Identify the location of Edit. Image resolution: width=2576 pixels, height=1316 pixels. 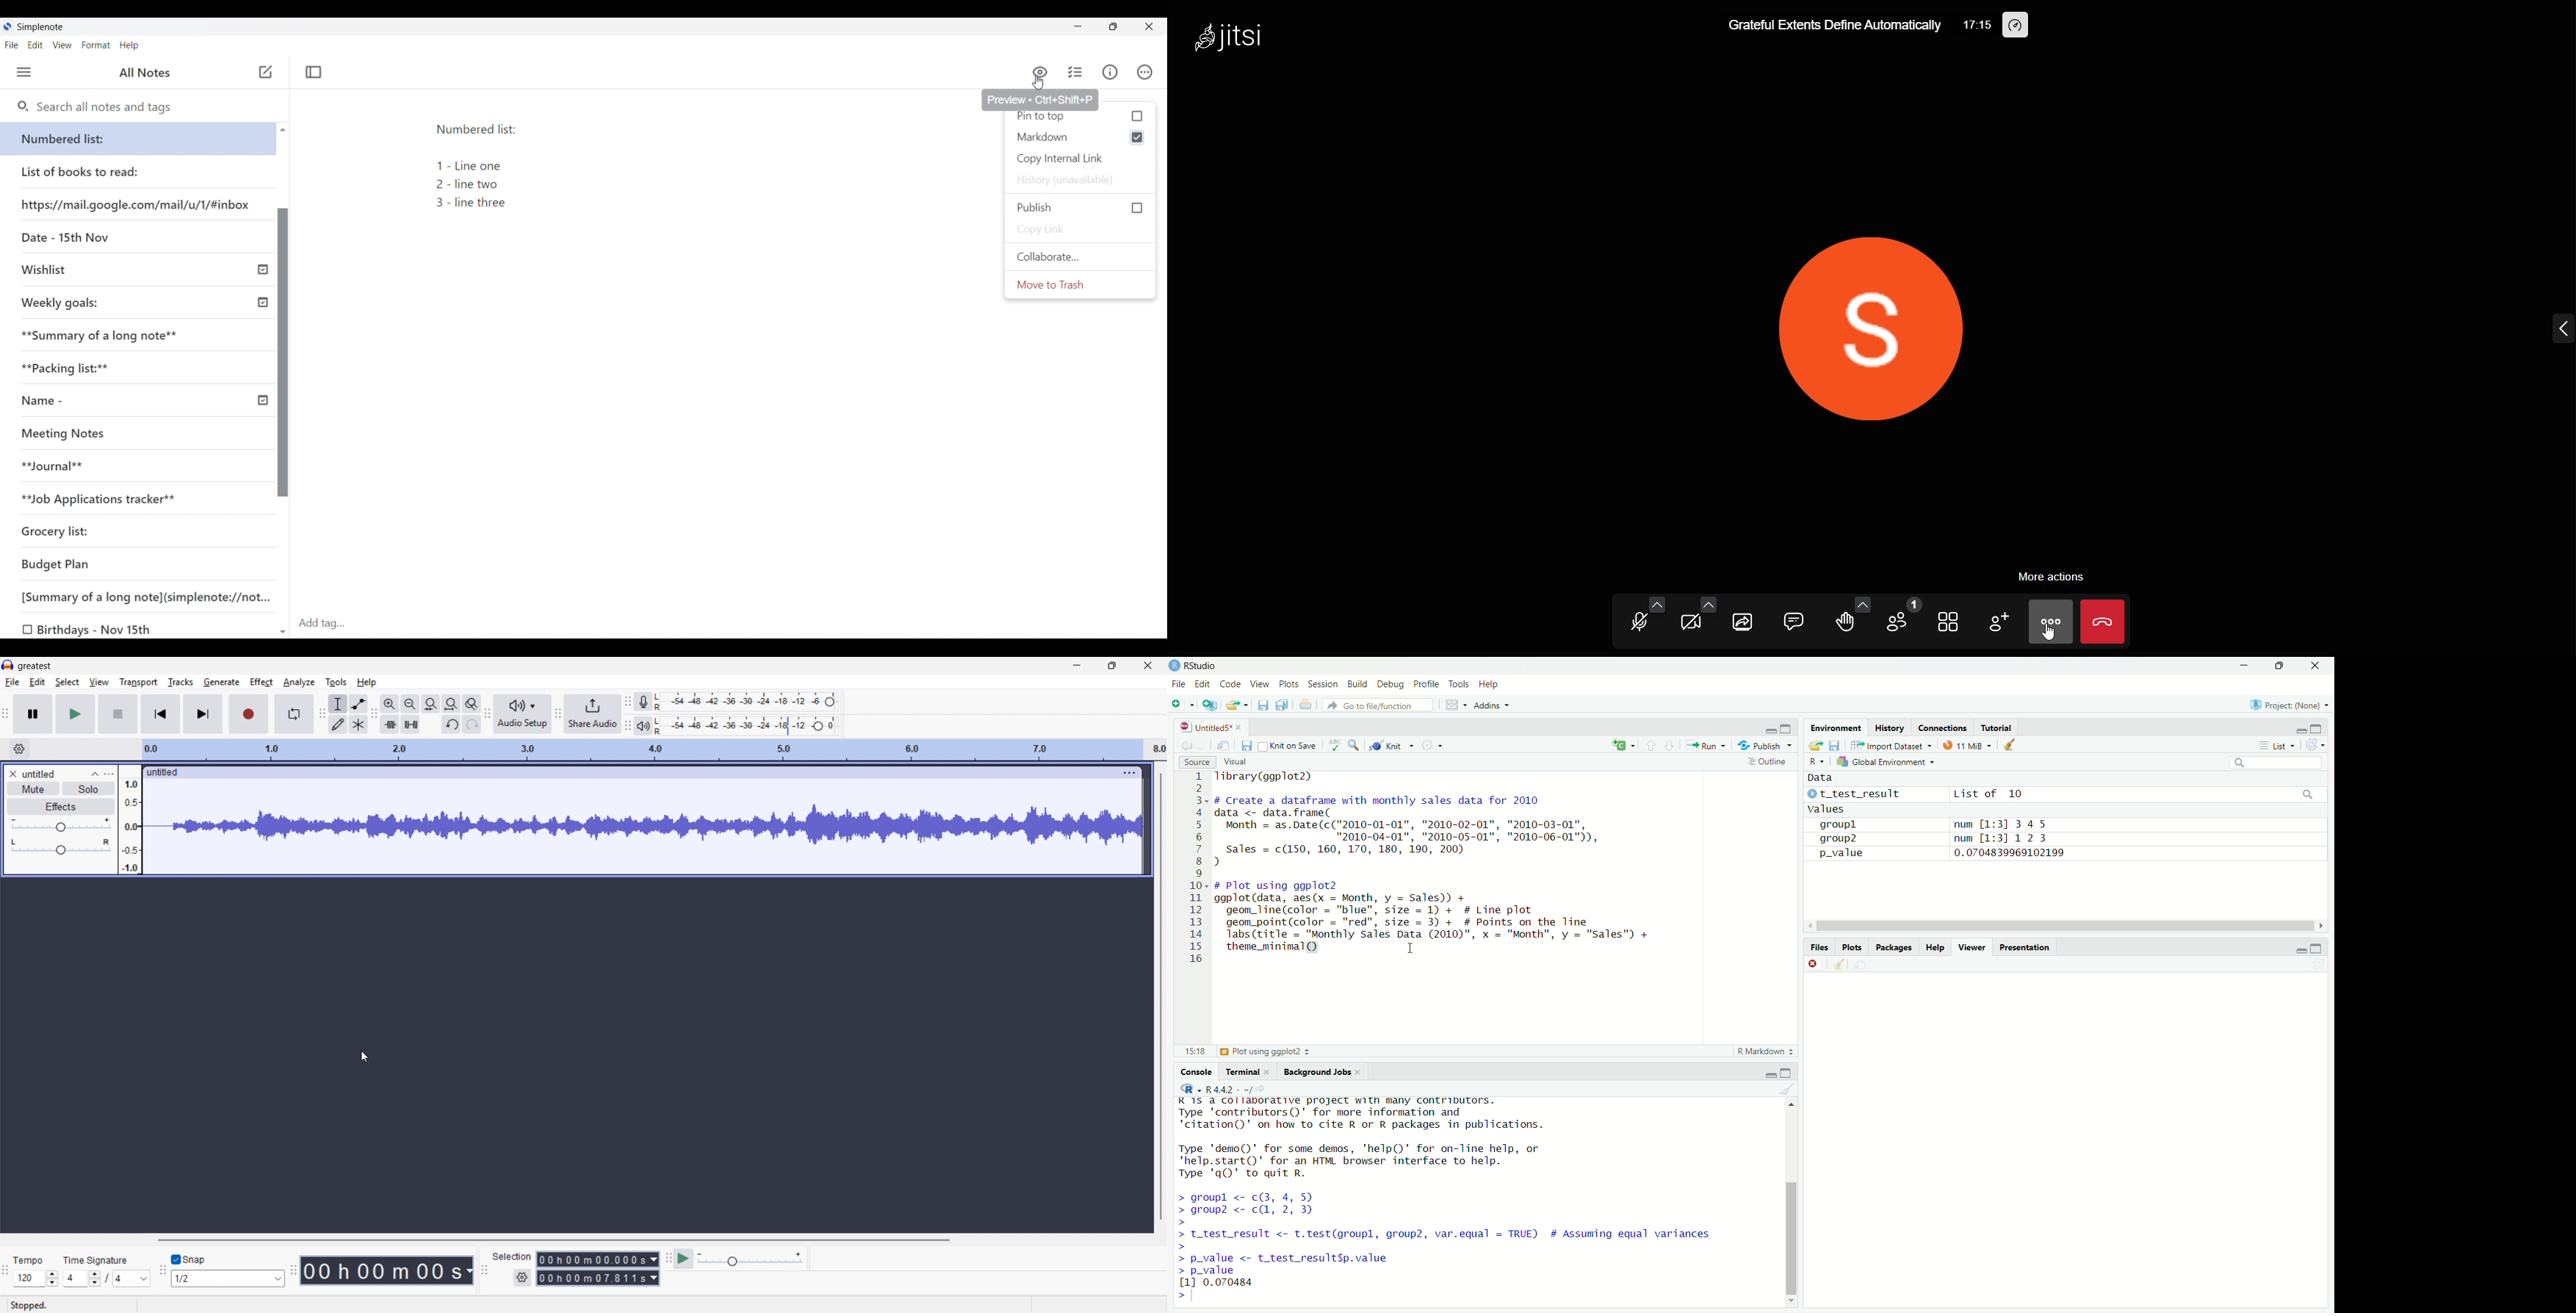
(1201, 682).